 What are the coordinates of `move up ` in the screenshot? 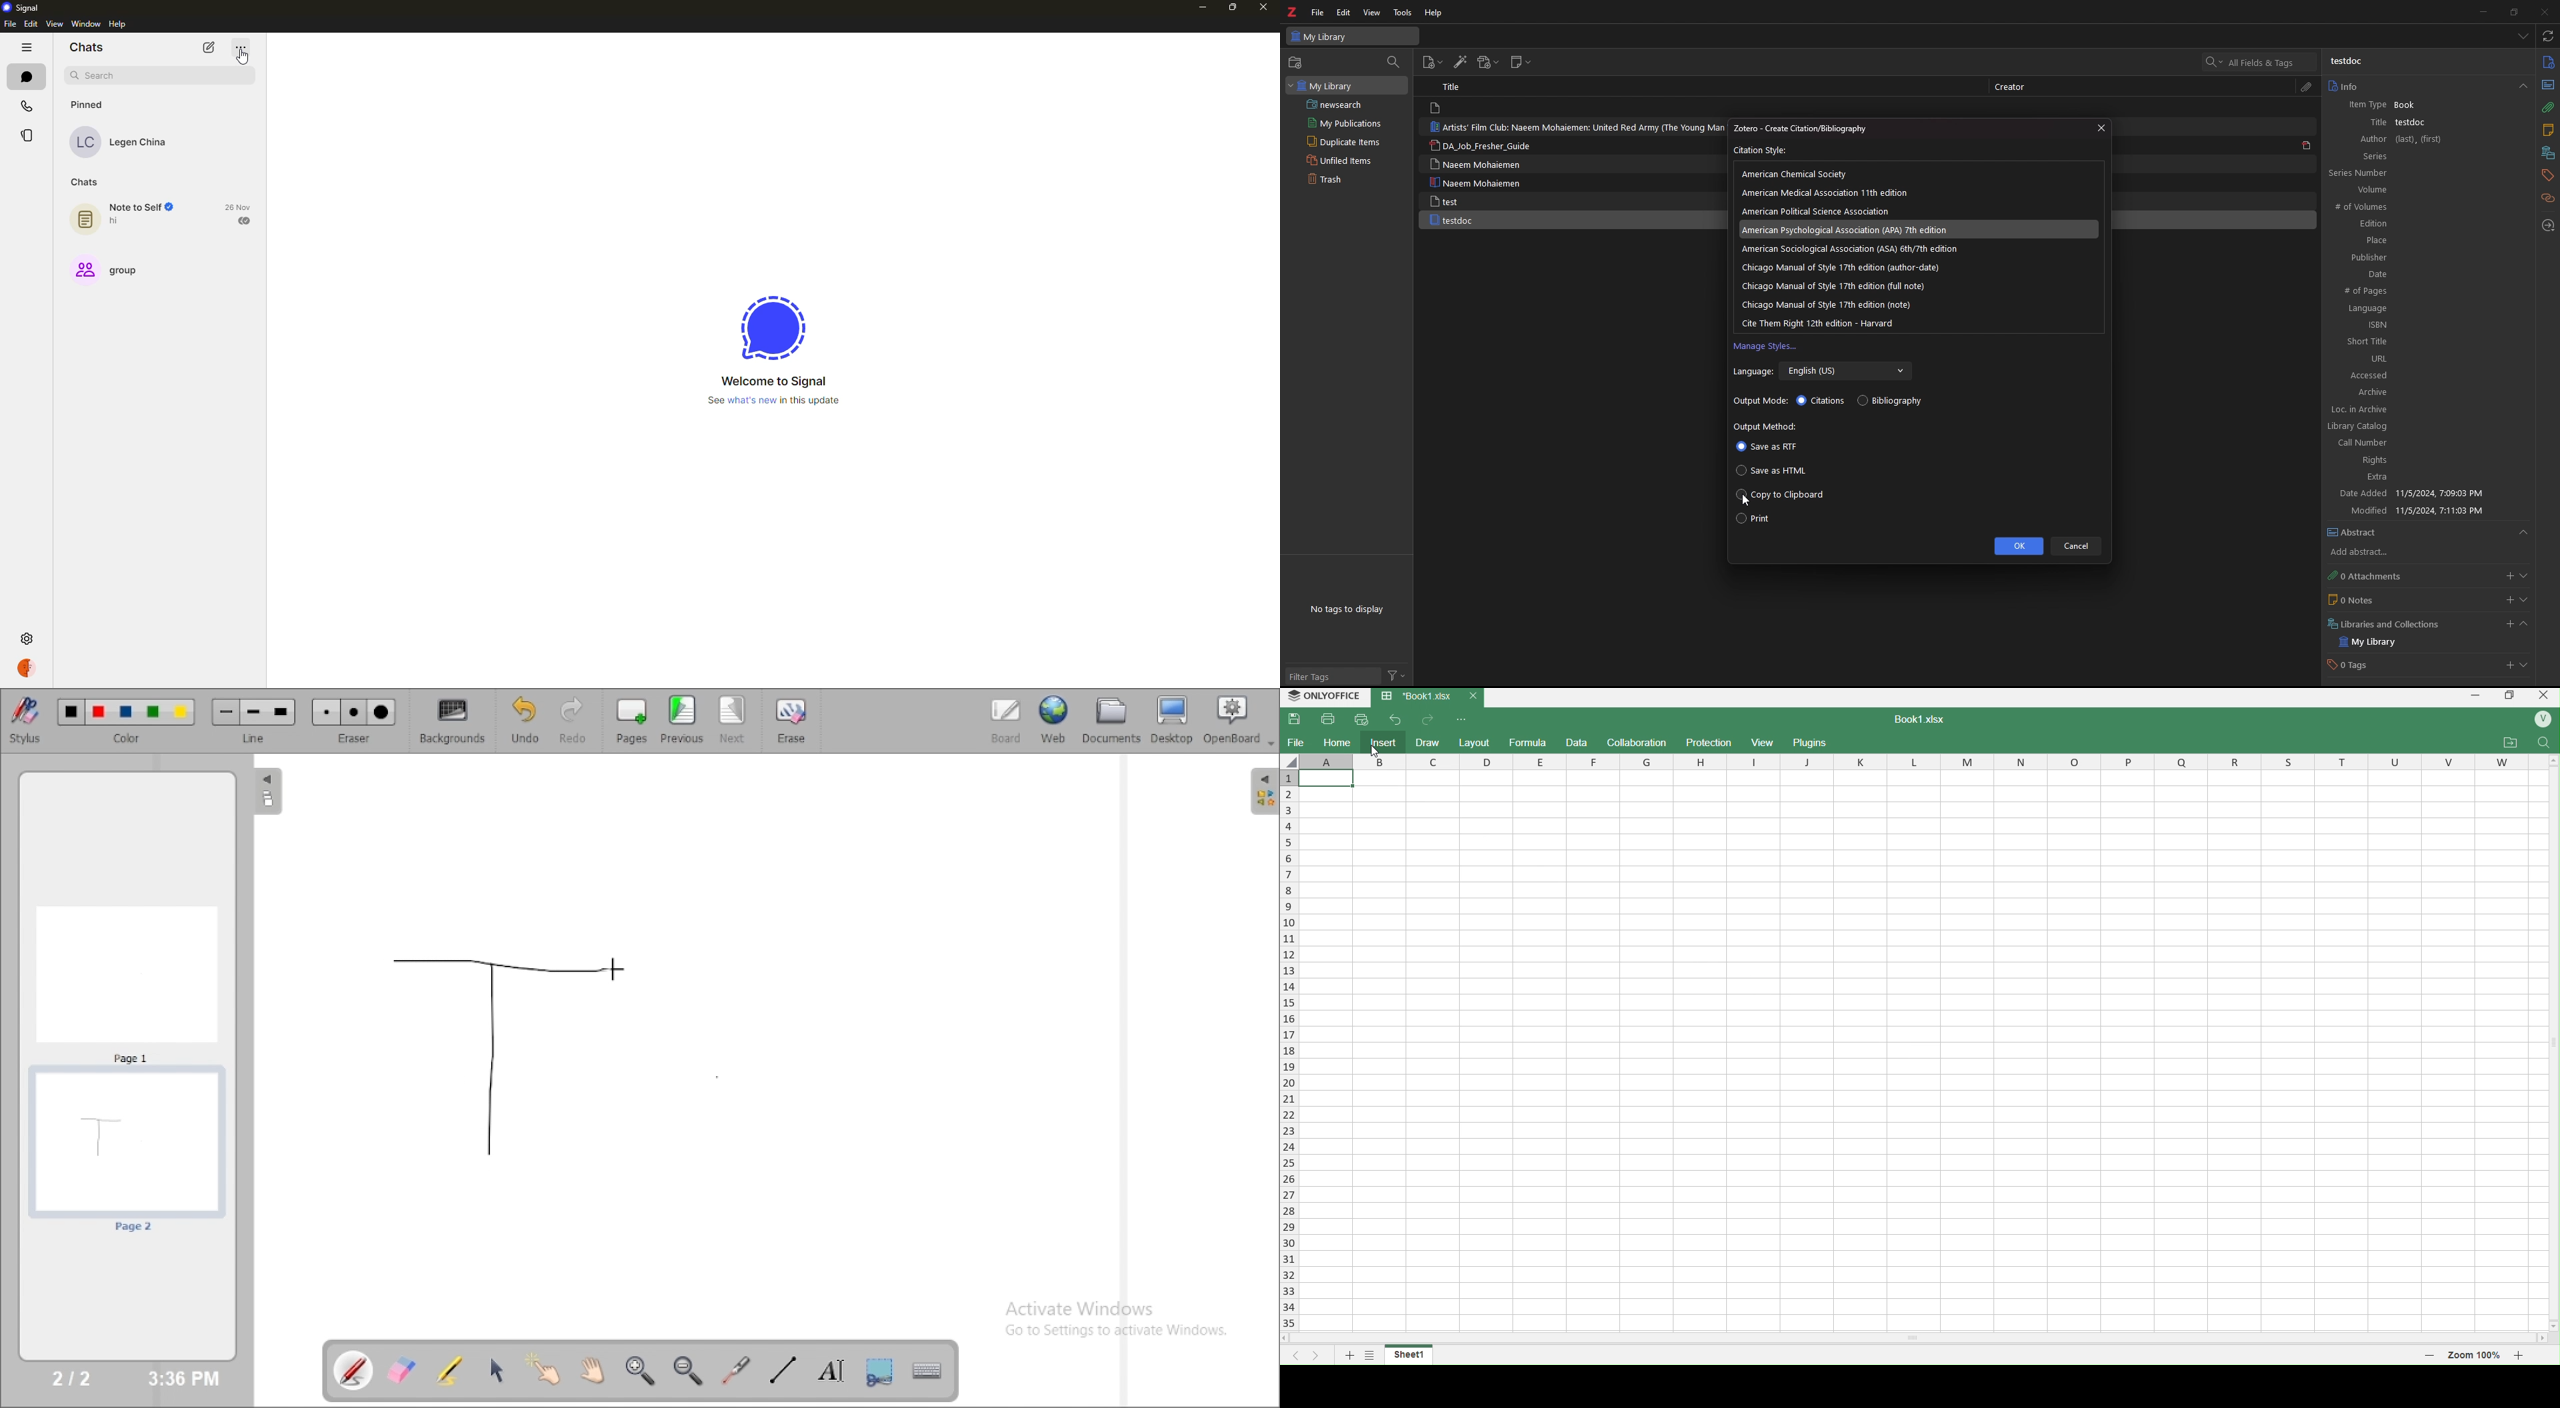 It's located at (2552, 761).